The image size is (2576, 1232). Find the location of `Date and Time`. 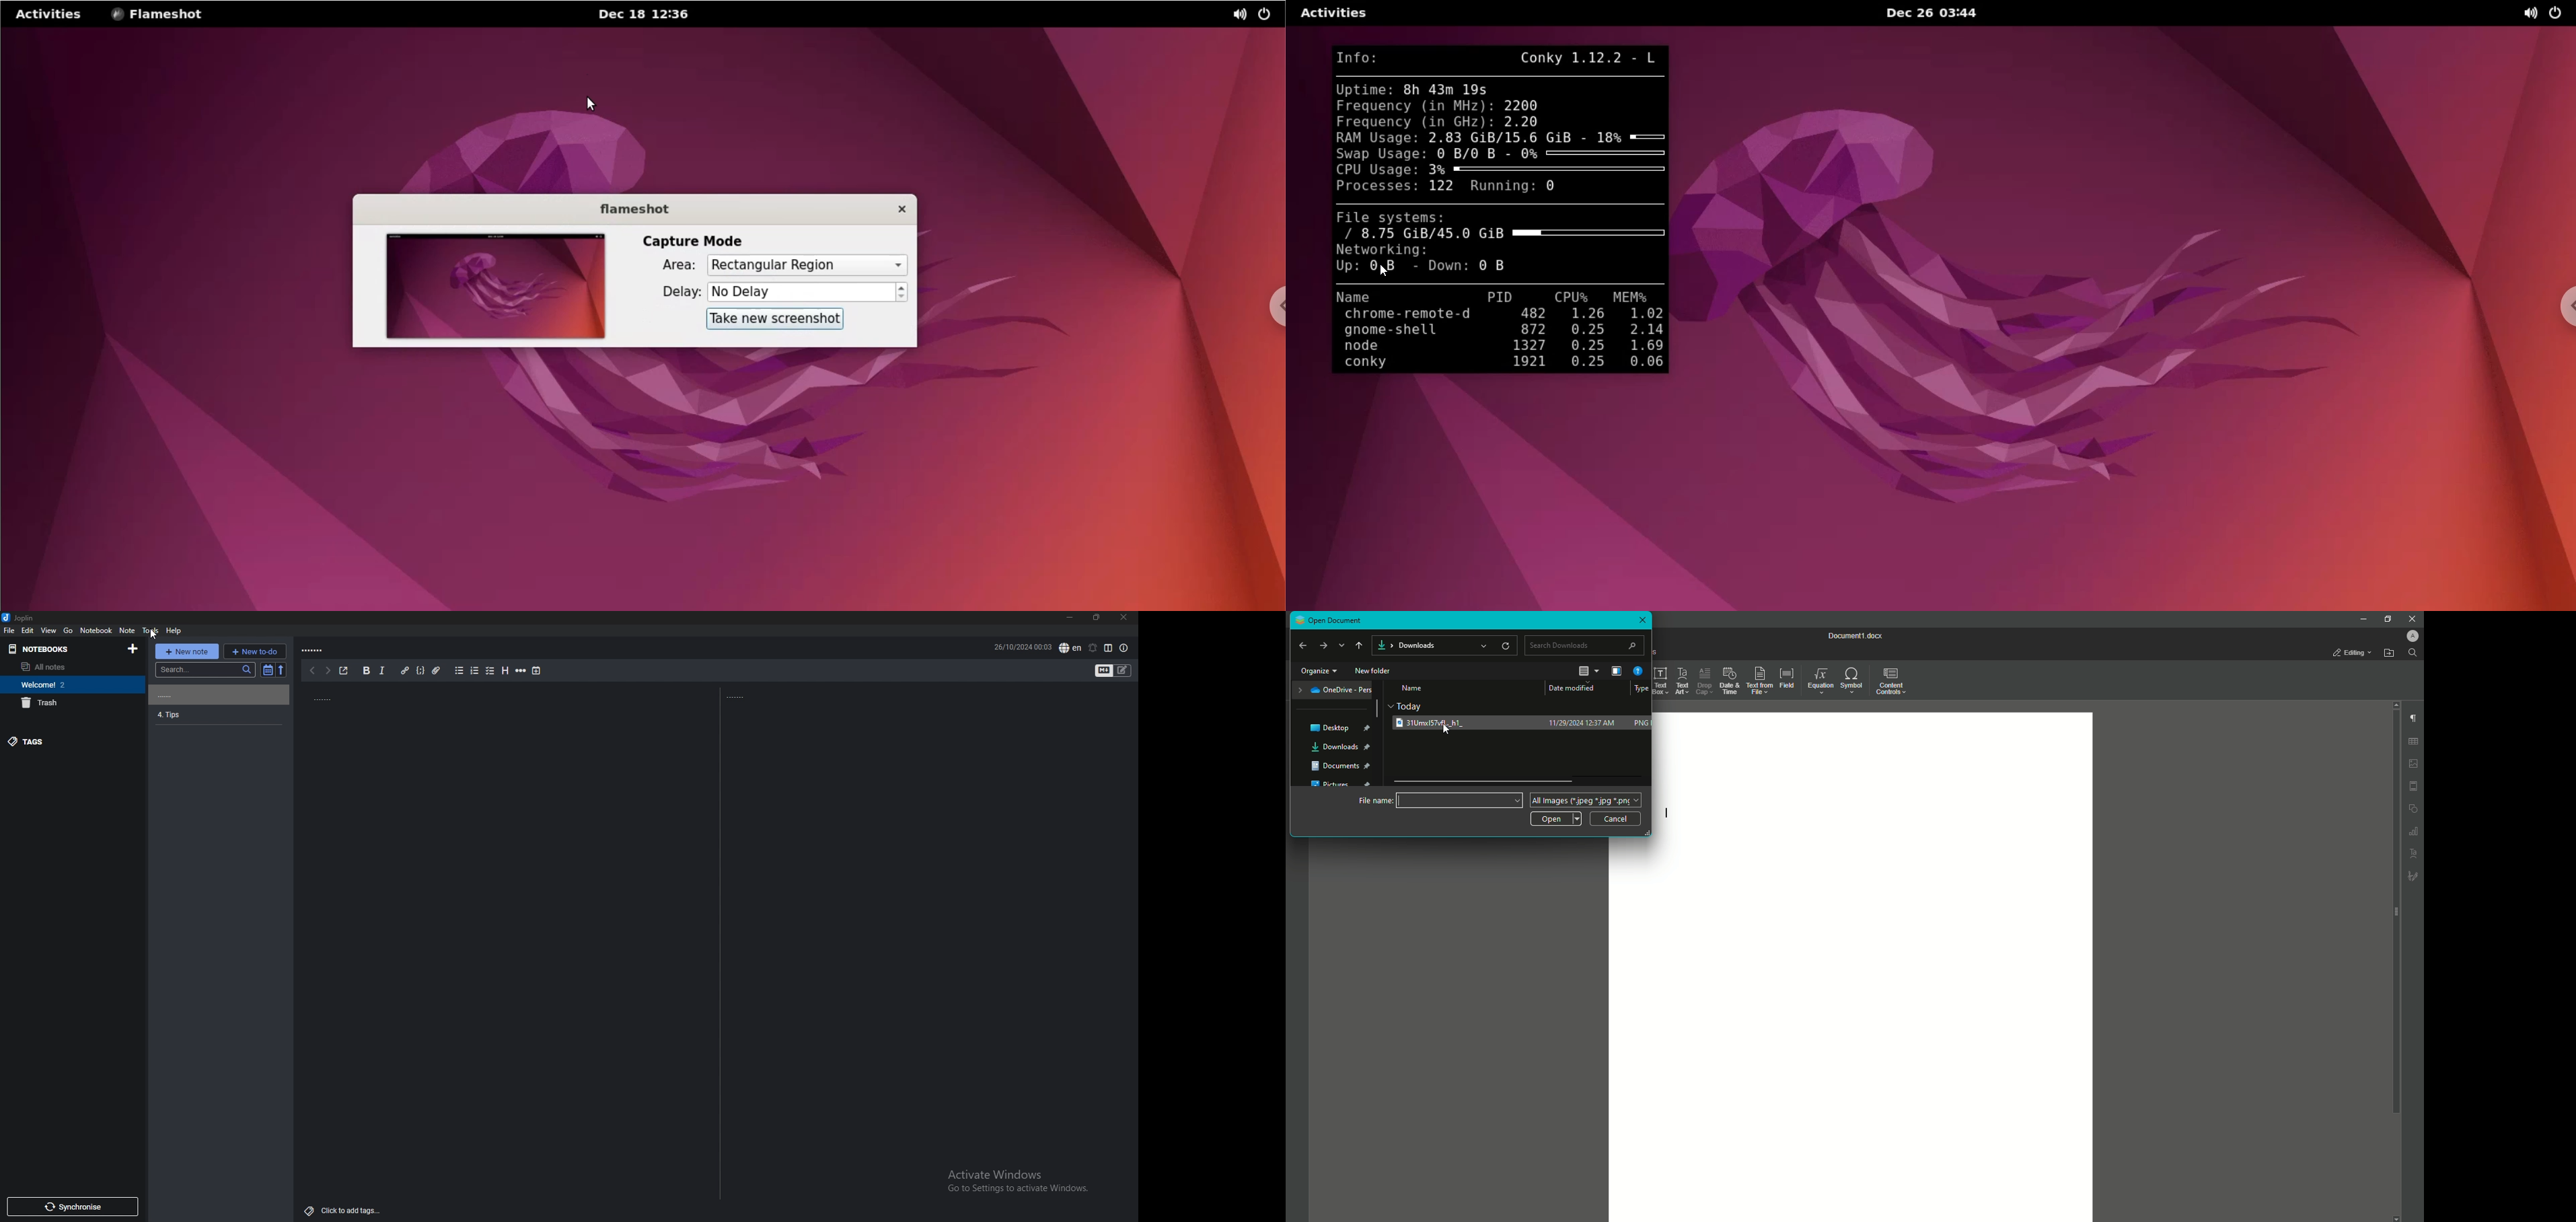

Date and Time is located at coordinates (1583, 723).